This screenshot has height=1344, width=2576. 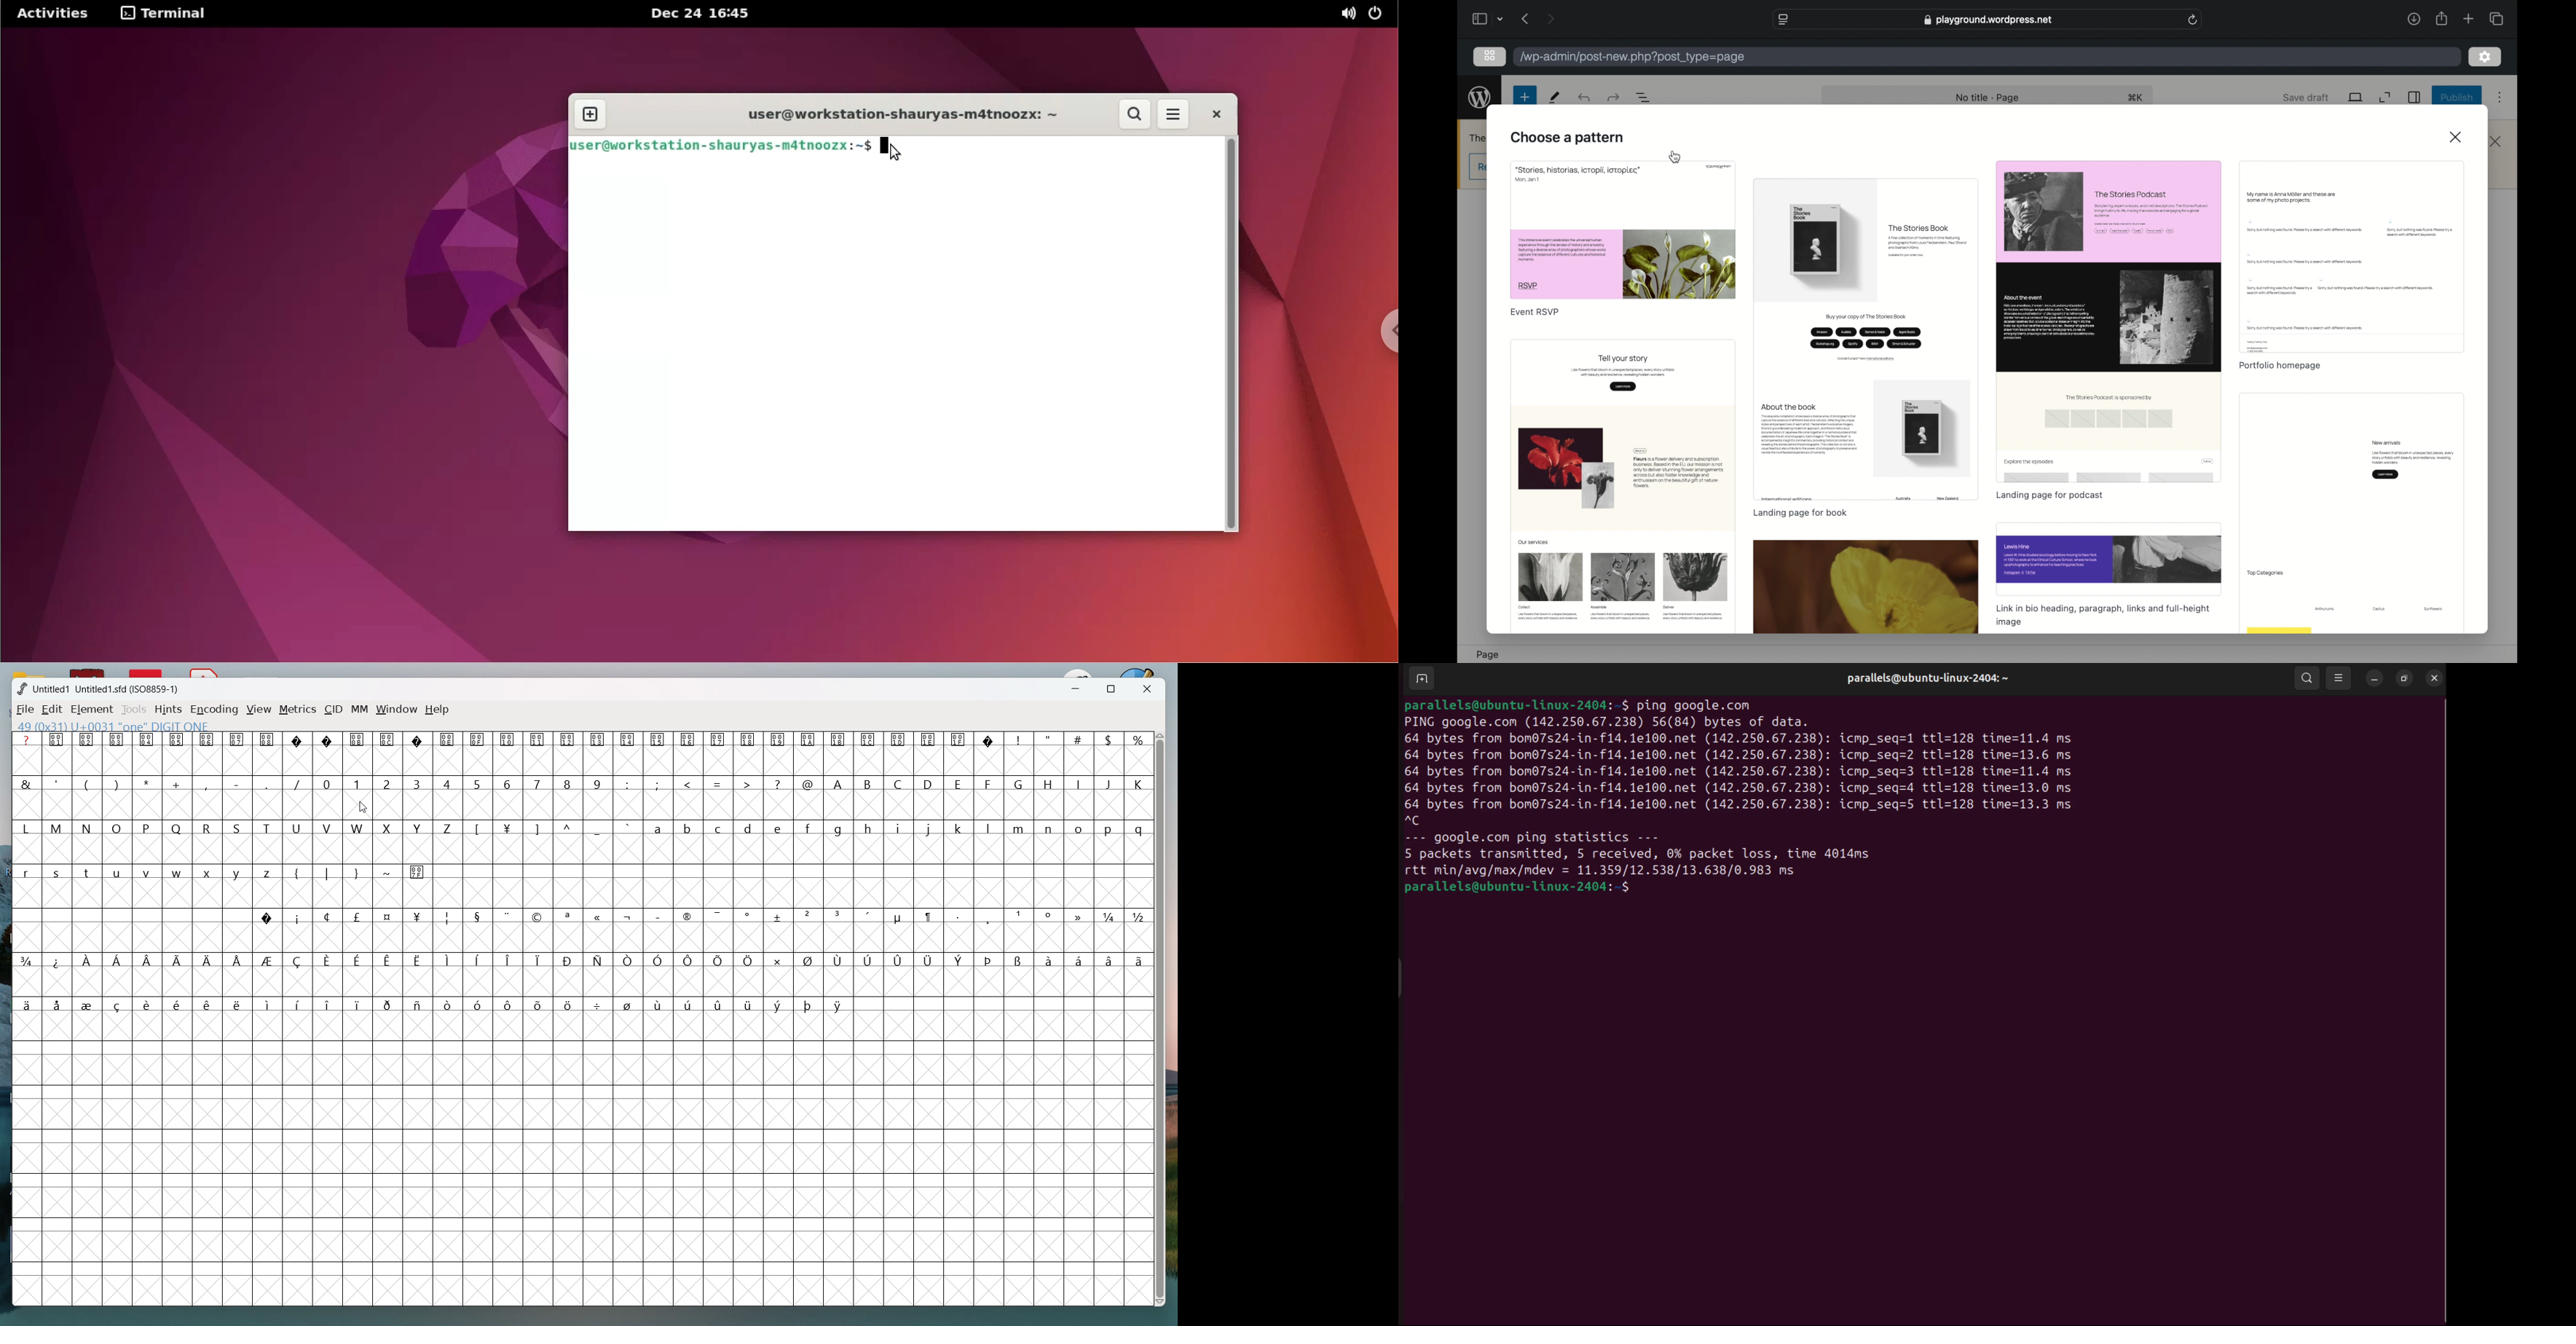 What do you see at coordinates (809, 960) in the screenshot?
I see `symbol` at bounding box center [809, 960].